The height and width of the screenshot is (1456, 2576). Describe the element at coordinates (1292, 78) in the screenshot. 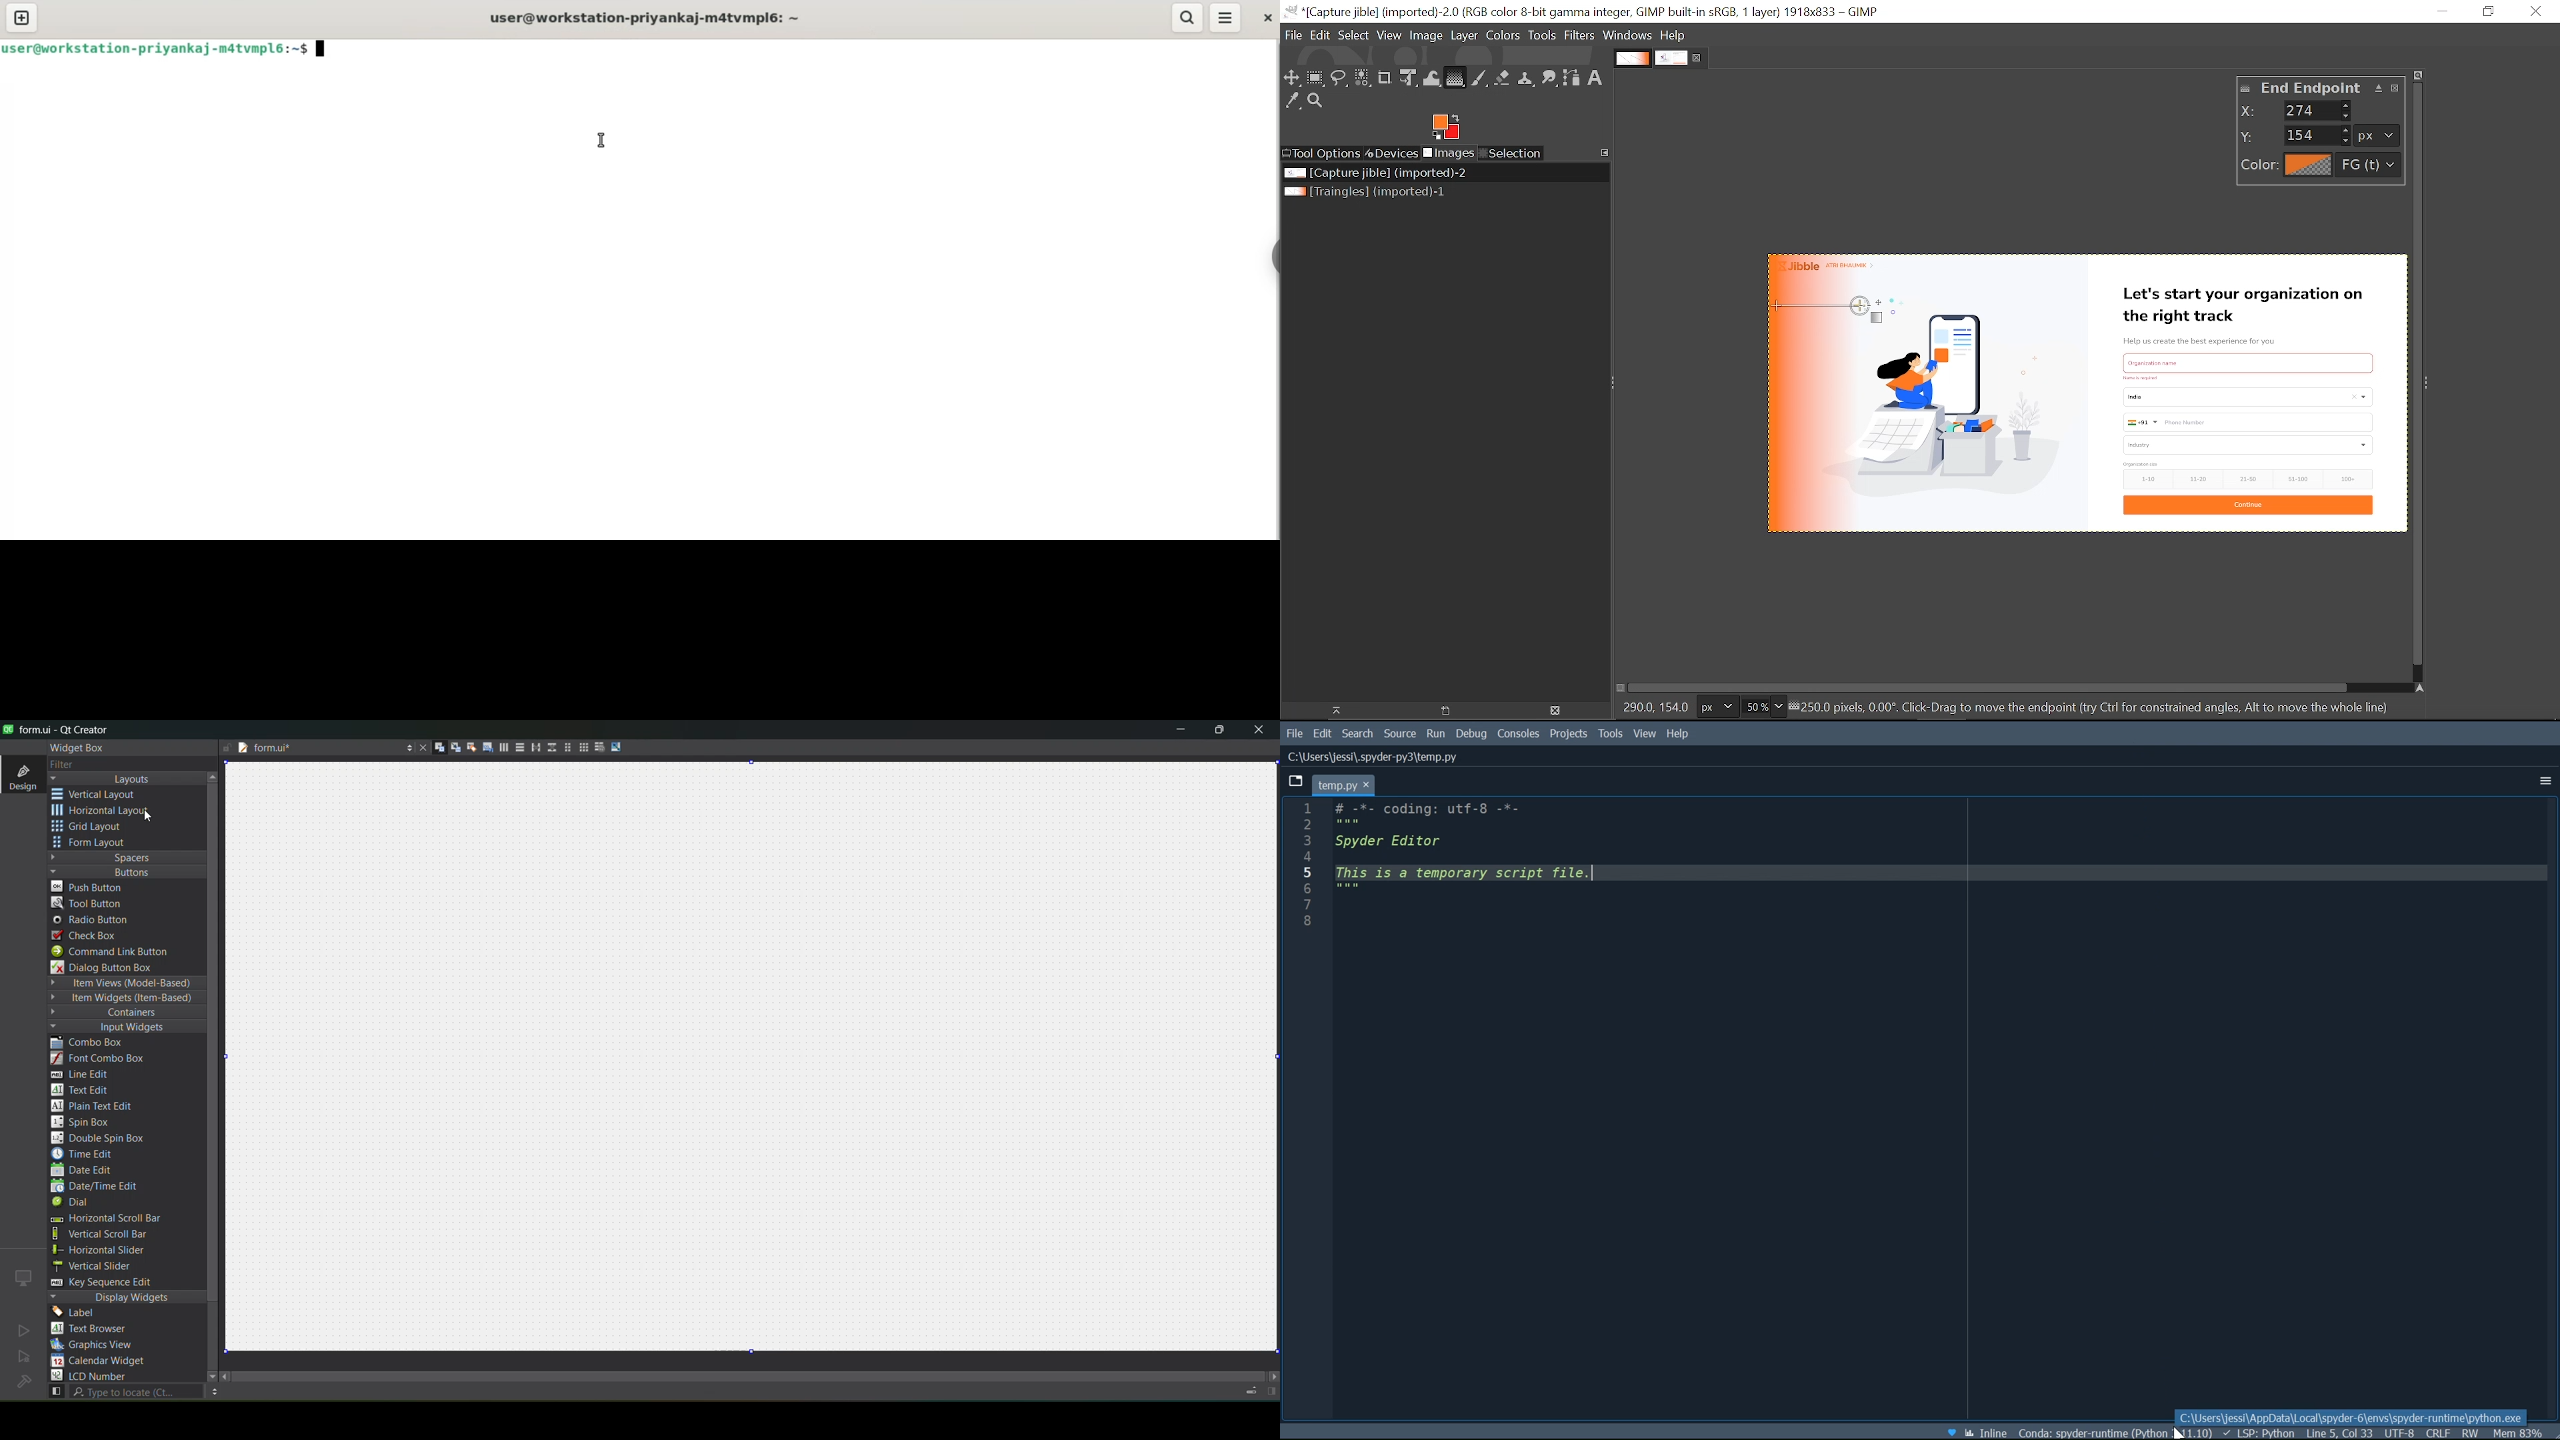

I see `Move tool` at that location.